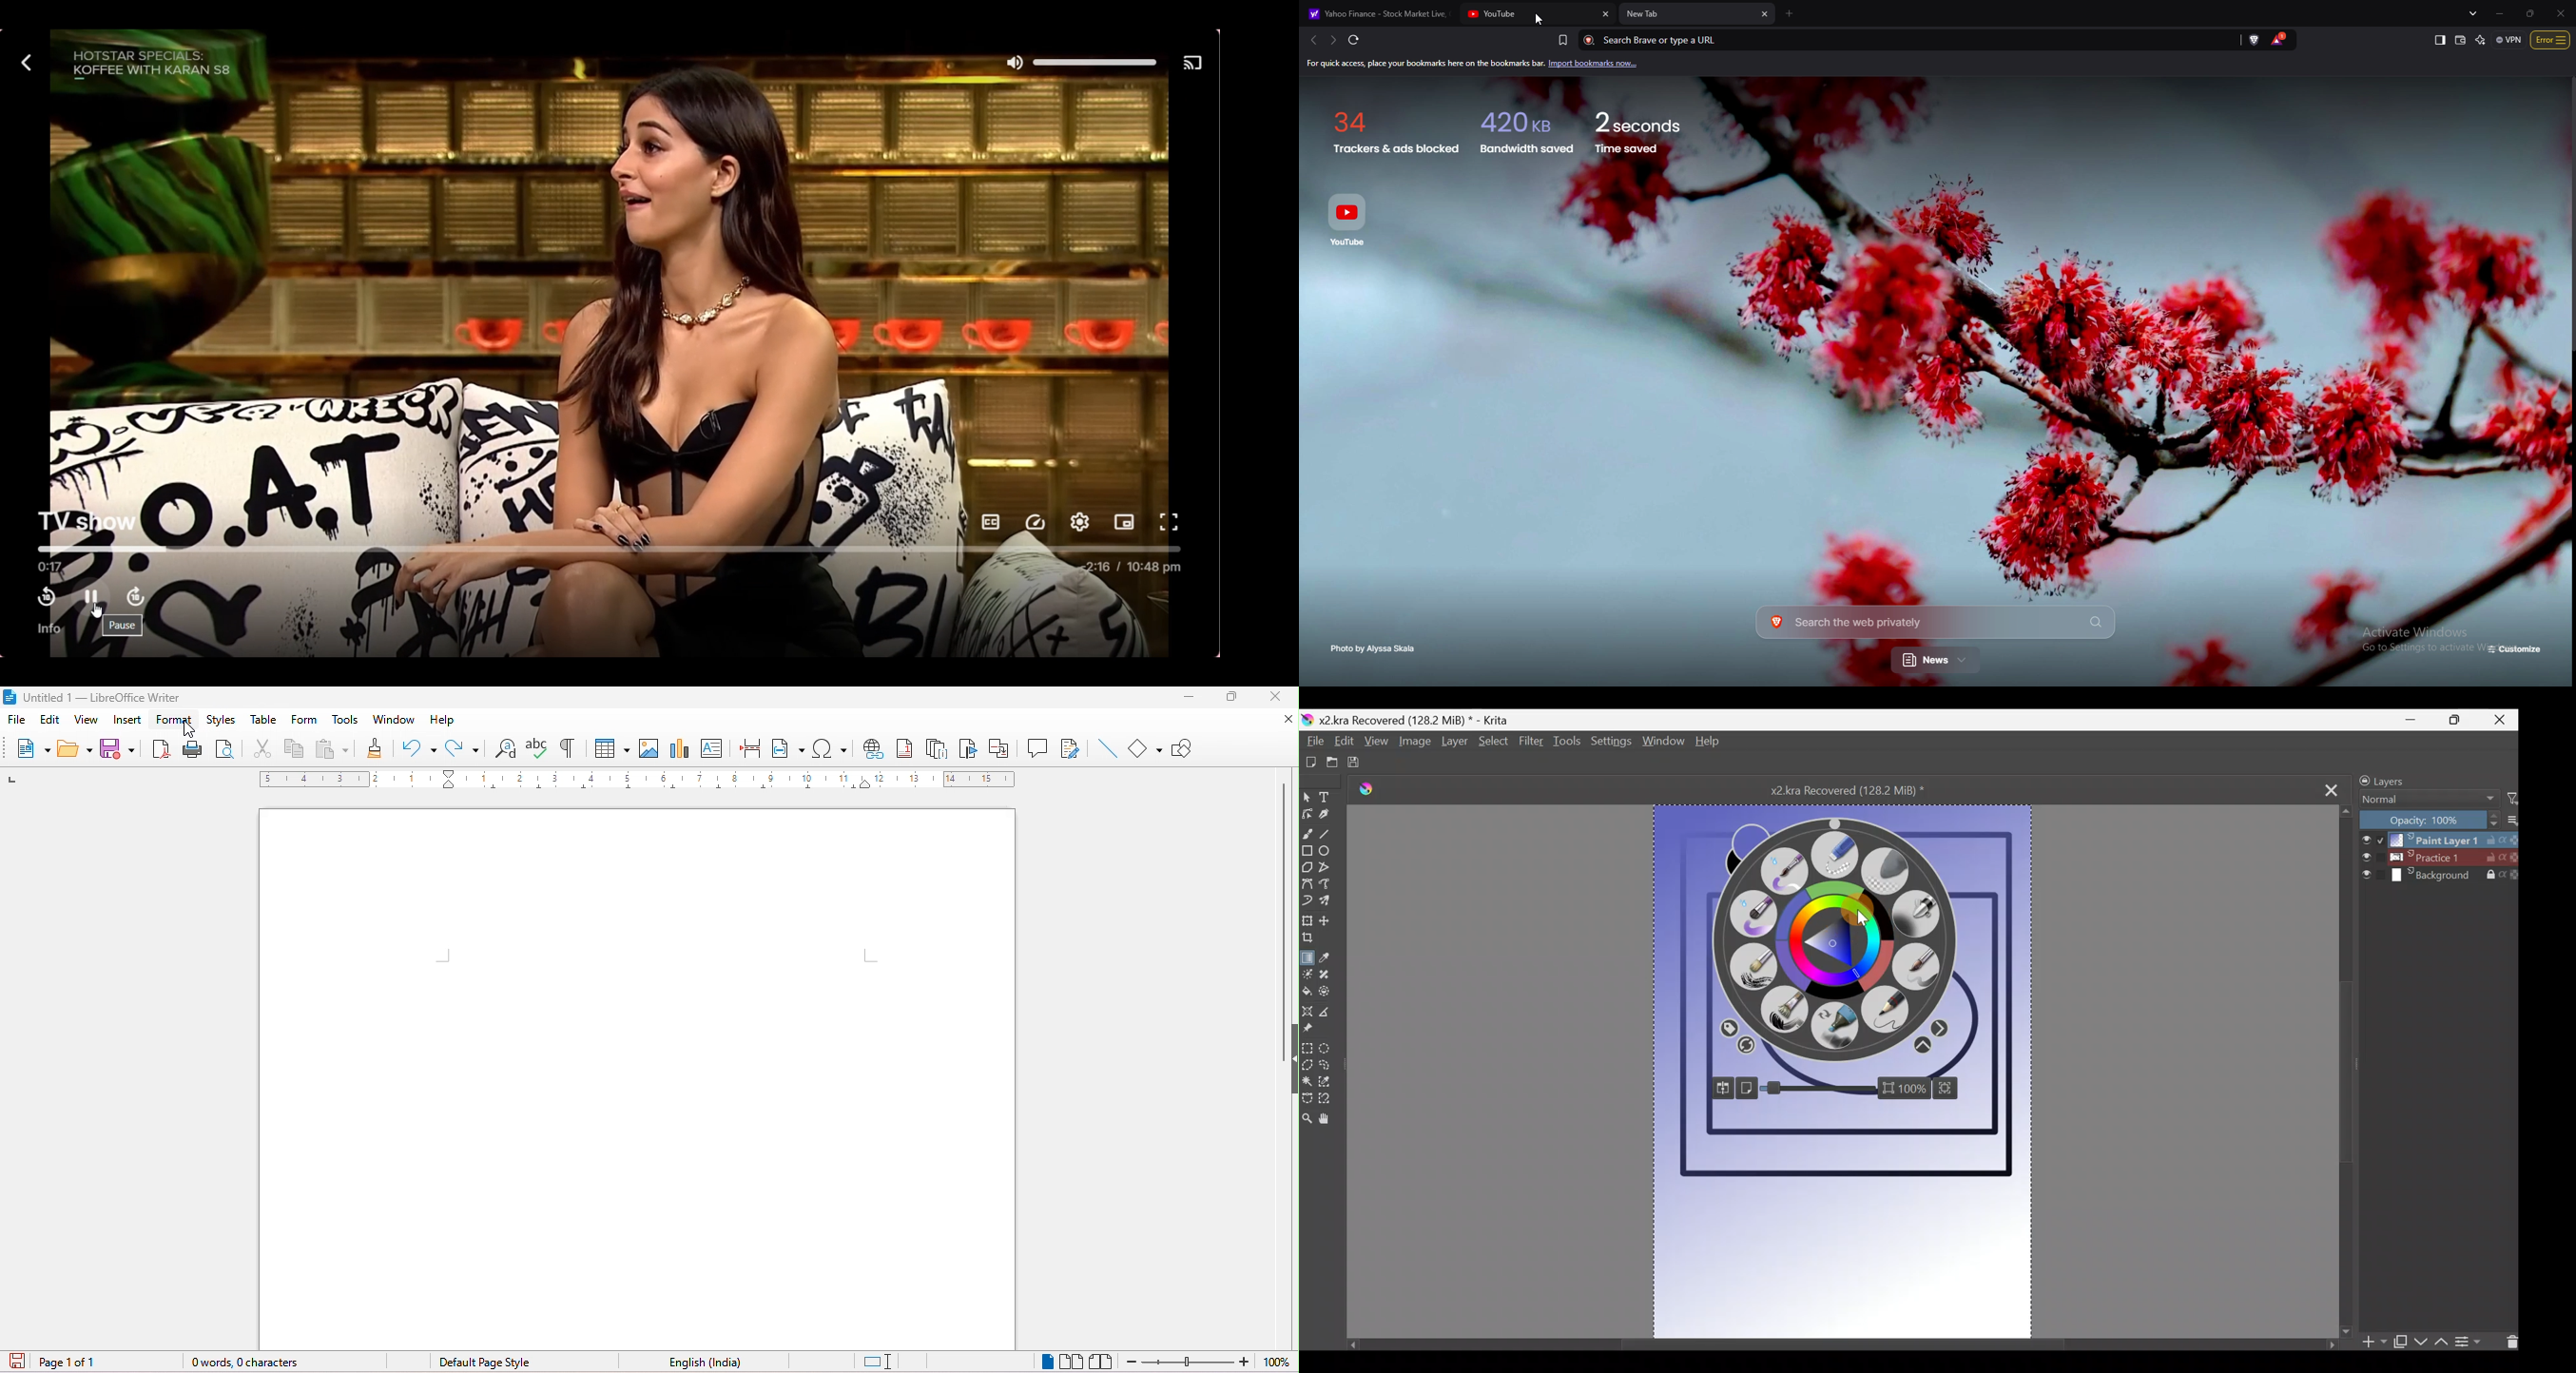 Image resolution: width=2576 pixels, height=1400 pixels. What do you see at coordinates (1046, 1361) in the screenshot?
I see `single page view` at bounding box center [1046, 1361].